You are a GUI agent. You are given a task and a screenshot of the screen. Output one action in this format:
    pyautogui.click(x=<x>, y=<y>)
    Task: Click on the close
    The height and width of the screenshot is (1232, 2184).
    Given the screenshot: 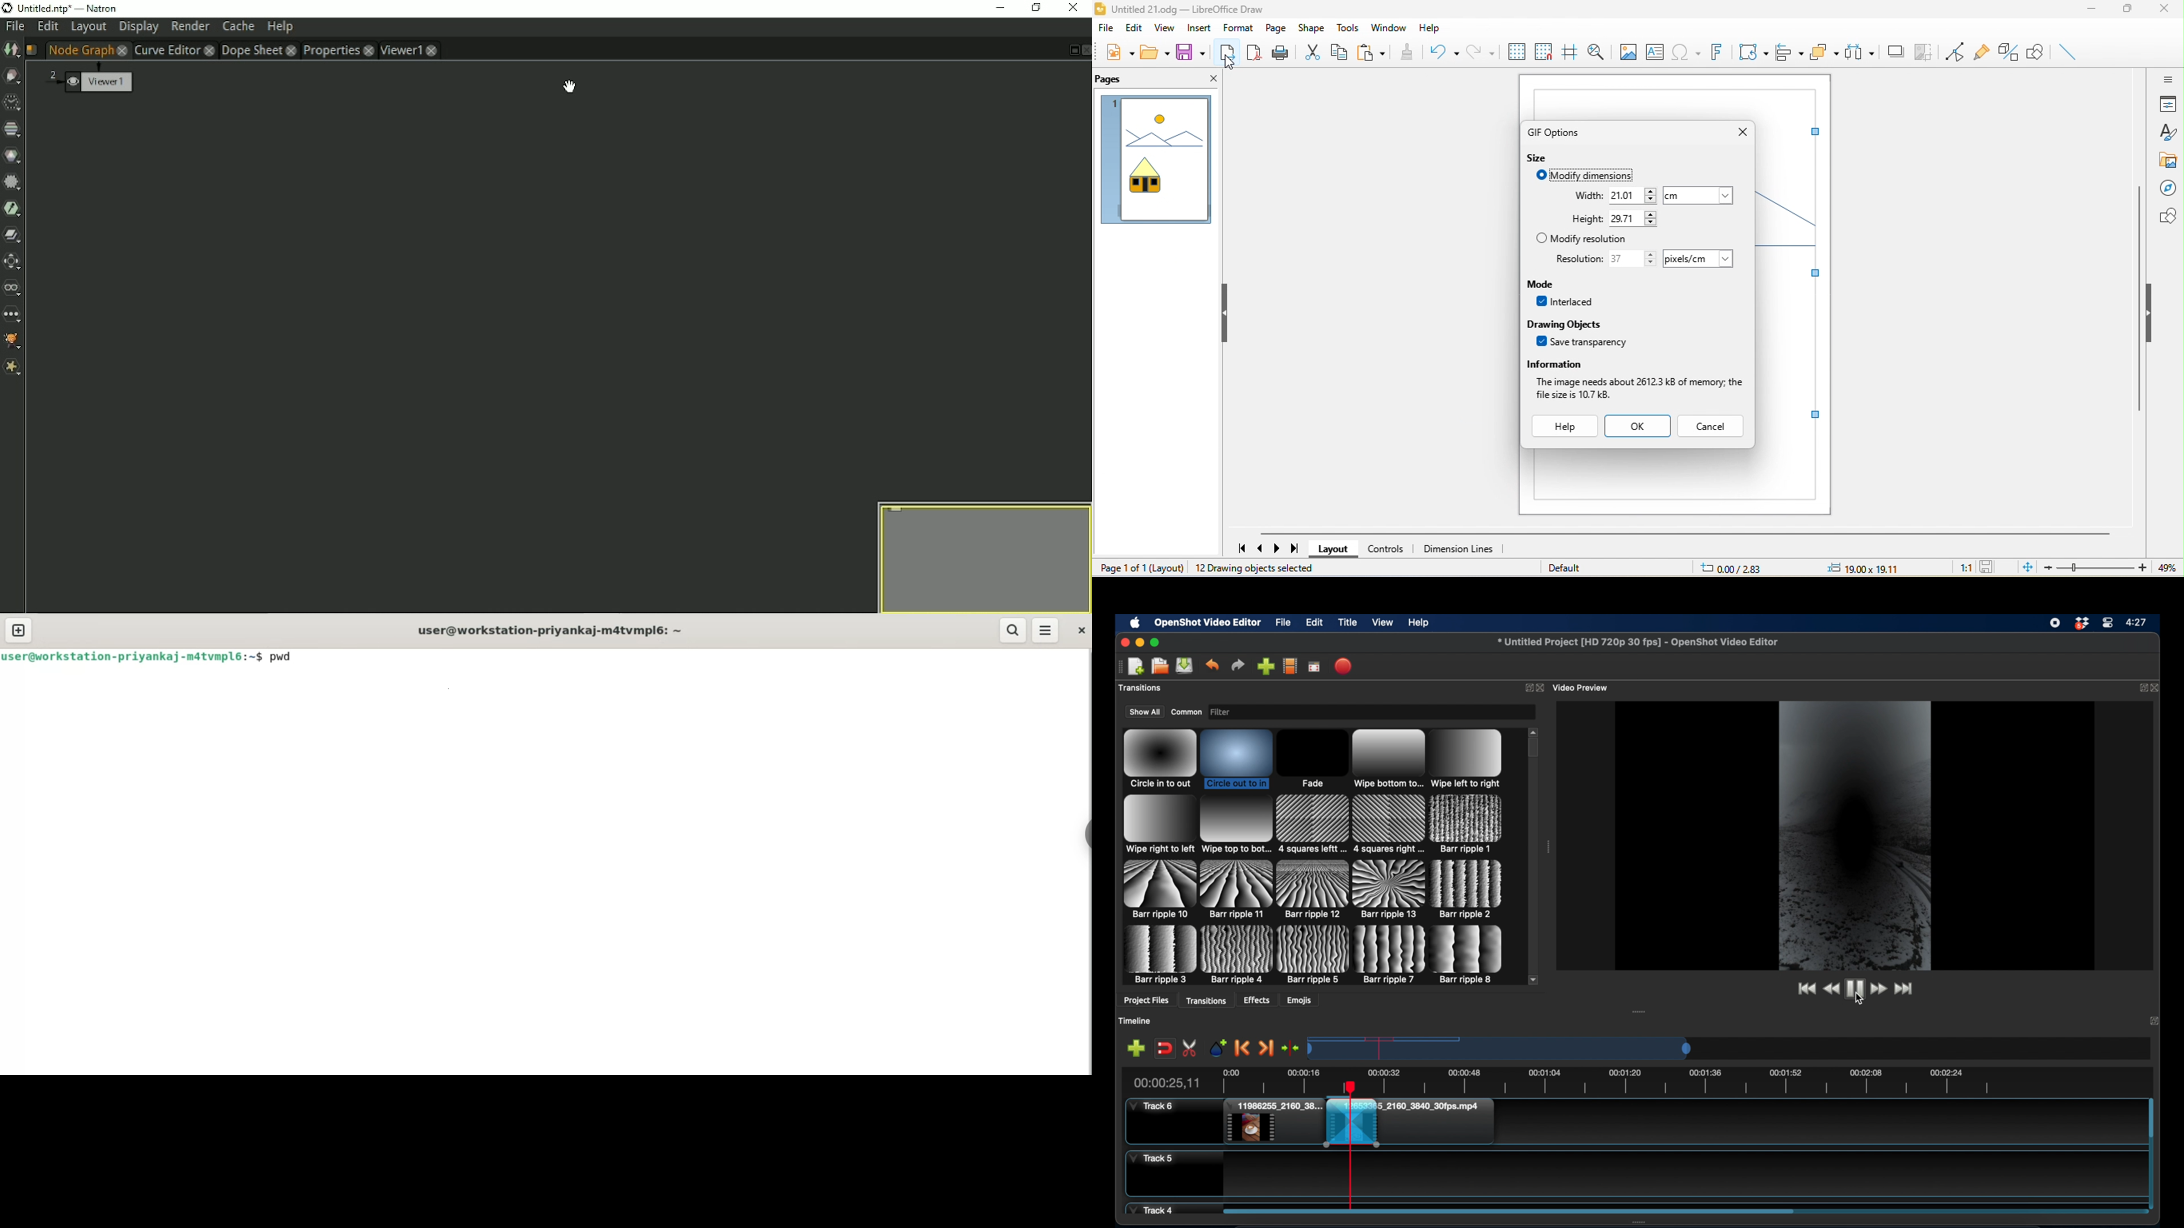 What is the action you would take?
    pyautogui.click(x=1743, y=131)
    